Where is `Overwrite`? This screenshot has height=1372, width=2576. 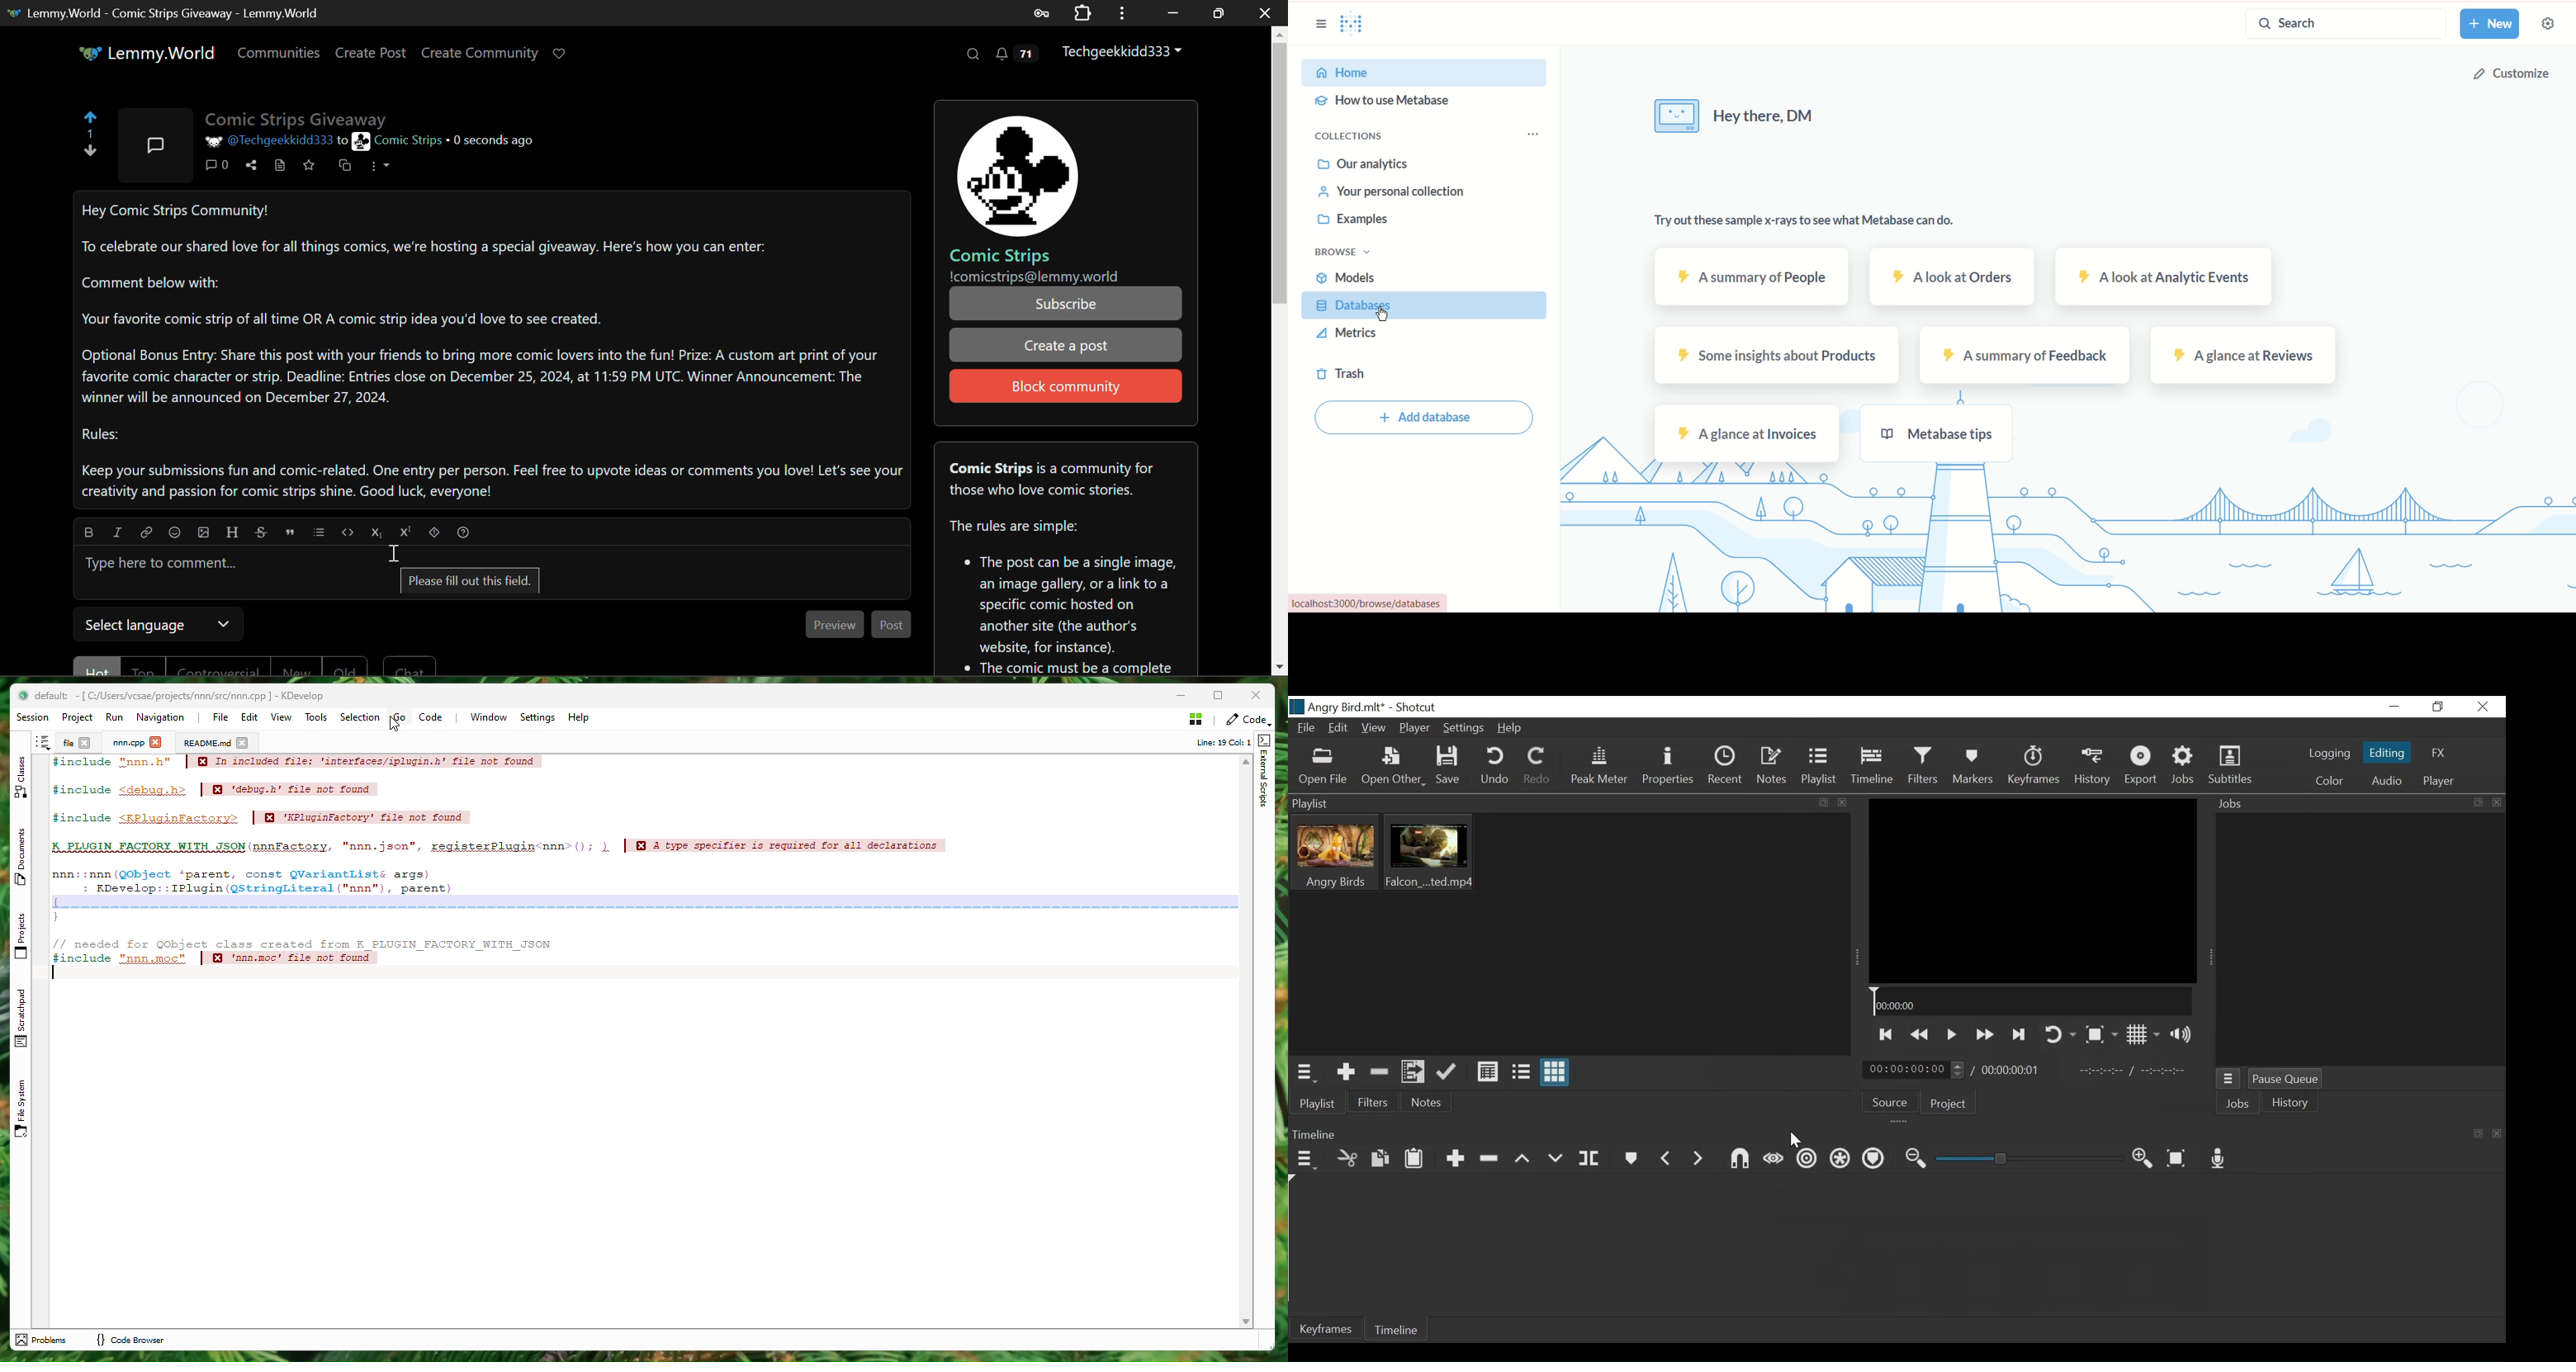
Overwrite is located at coordinates (1556, 1160).